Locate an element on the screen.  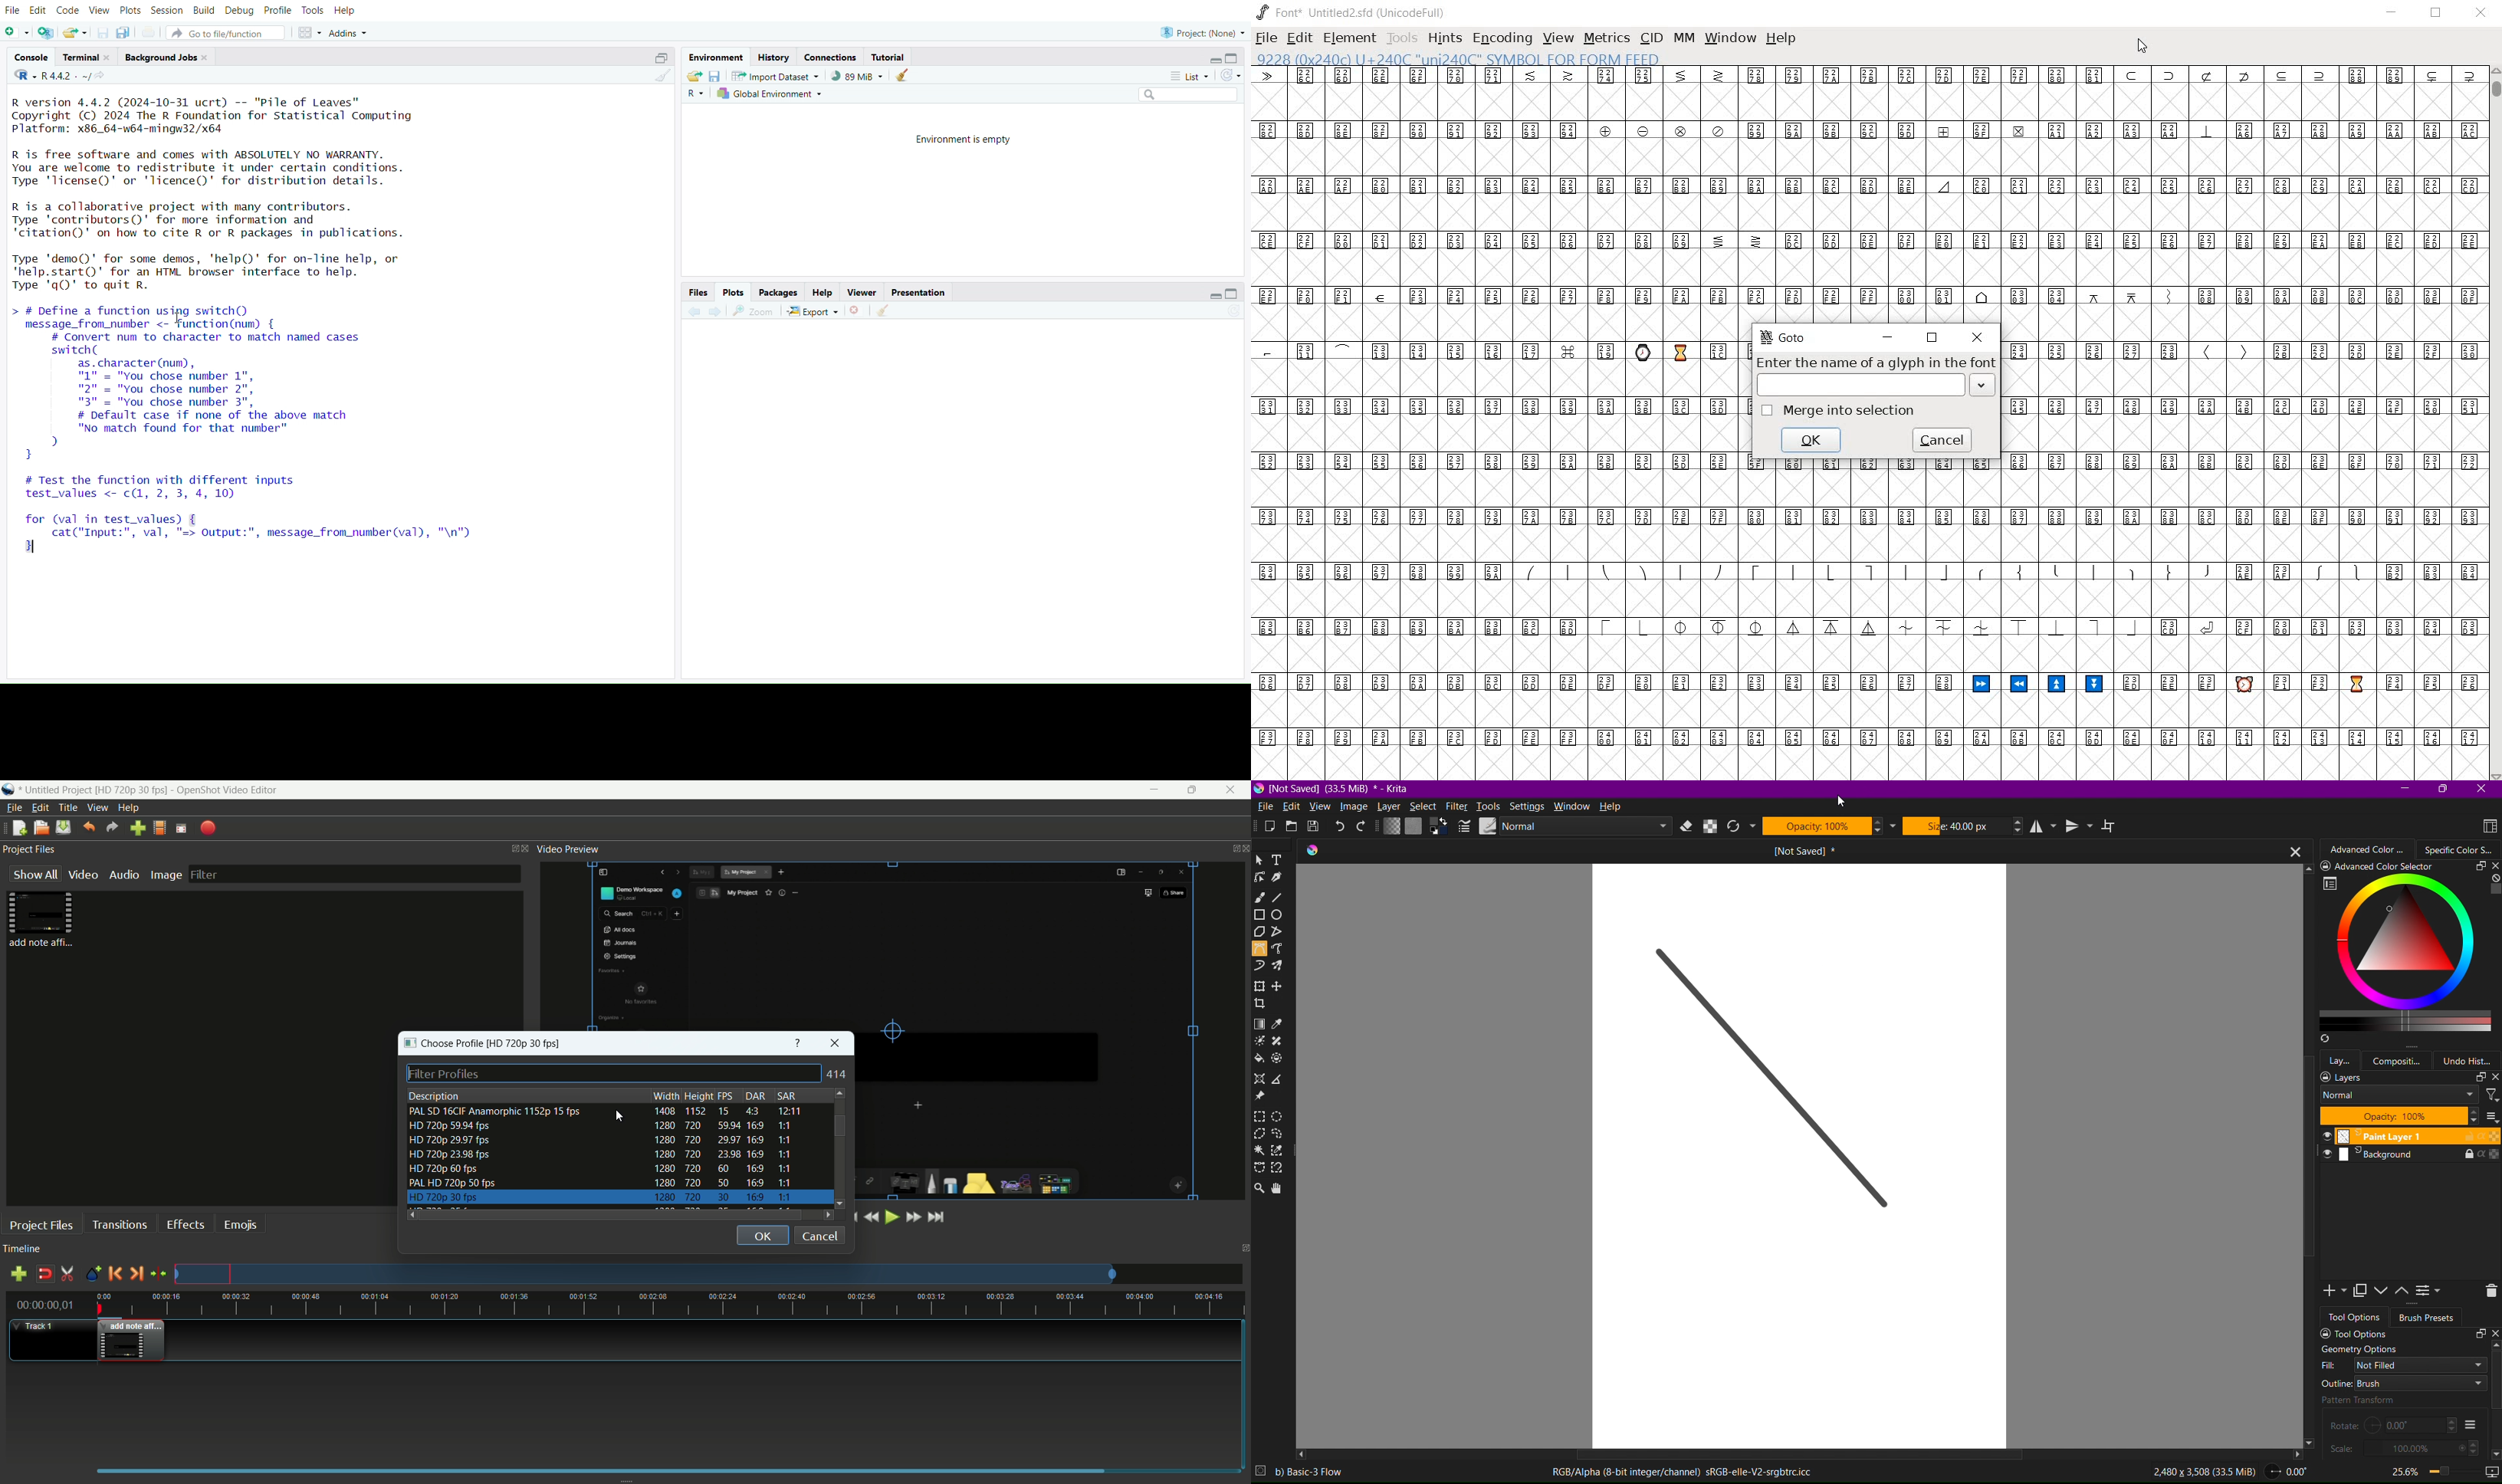
Profile is located at coordinates (278, 11).